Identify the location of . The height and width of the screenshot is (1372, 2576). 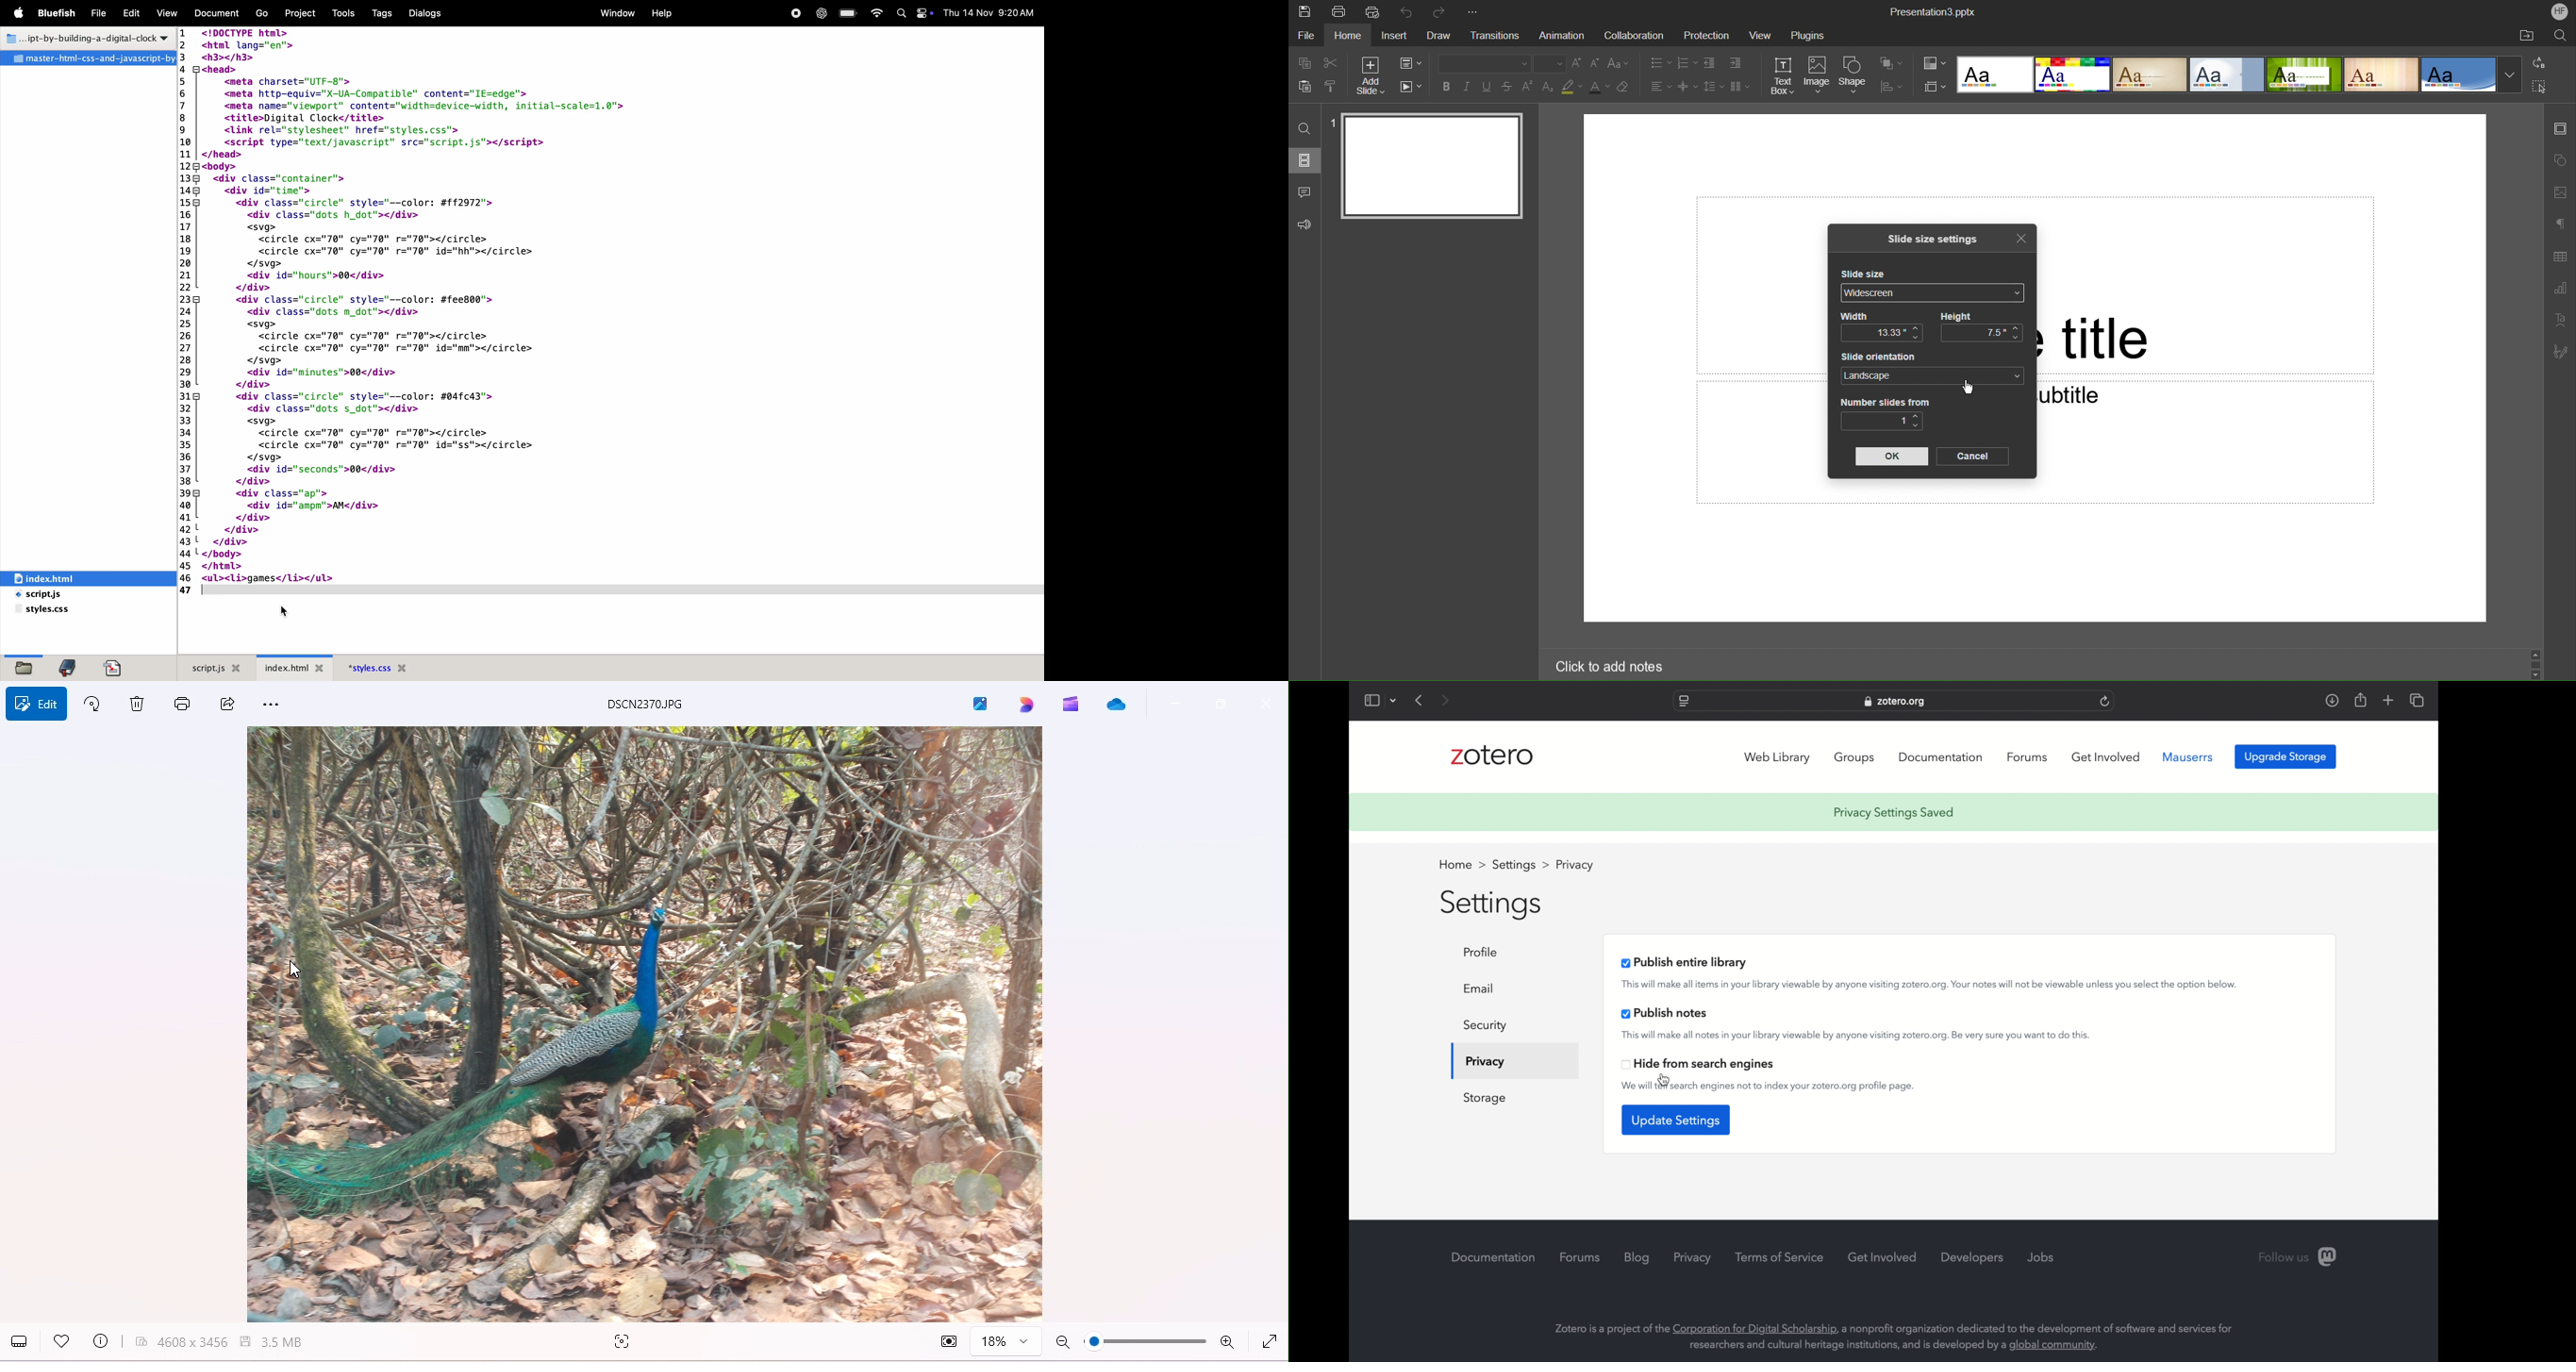
(279, 579).